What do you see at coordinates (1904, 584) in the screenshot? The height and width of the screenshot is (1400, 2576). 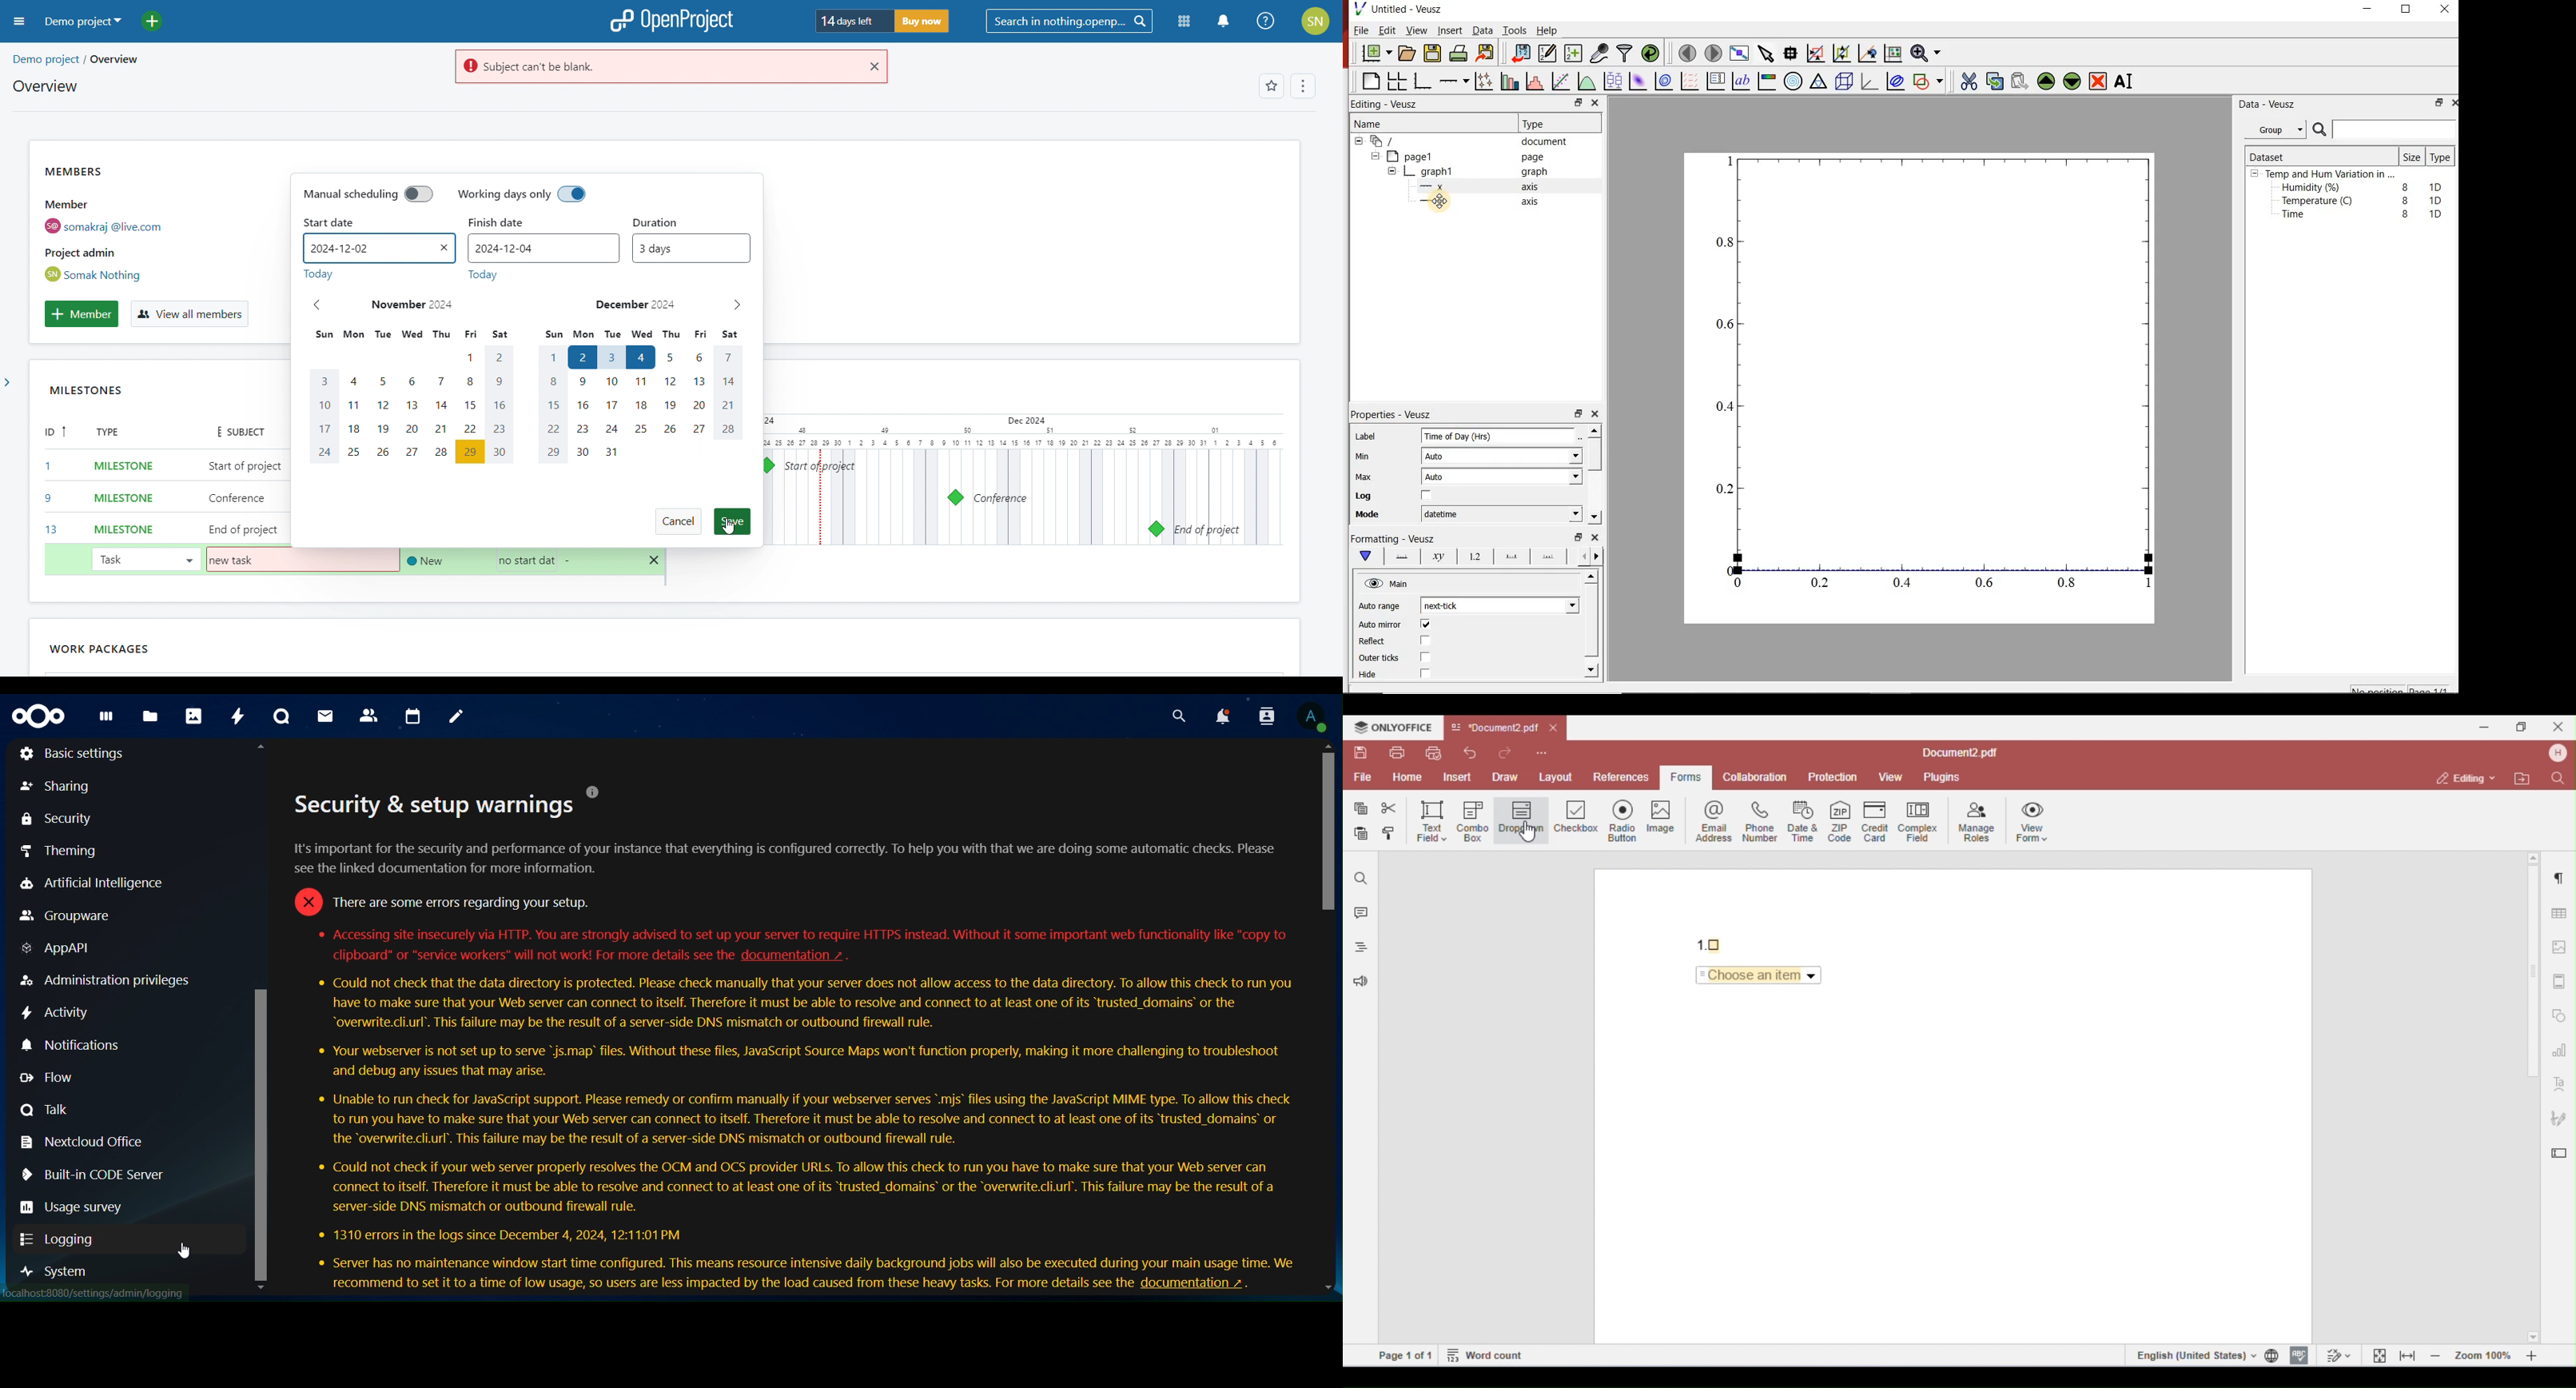 I see `0.4` at bounding box center [1904, 584].